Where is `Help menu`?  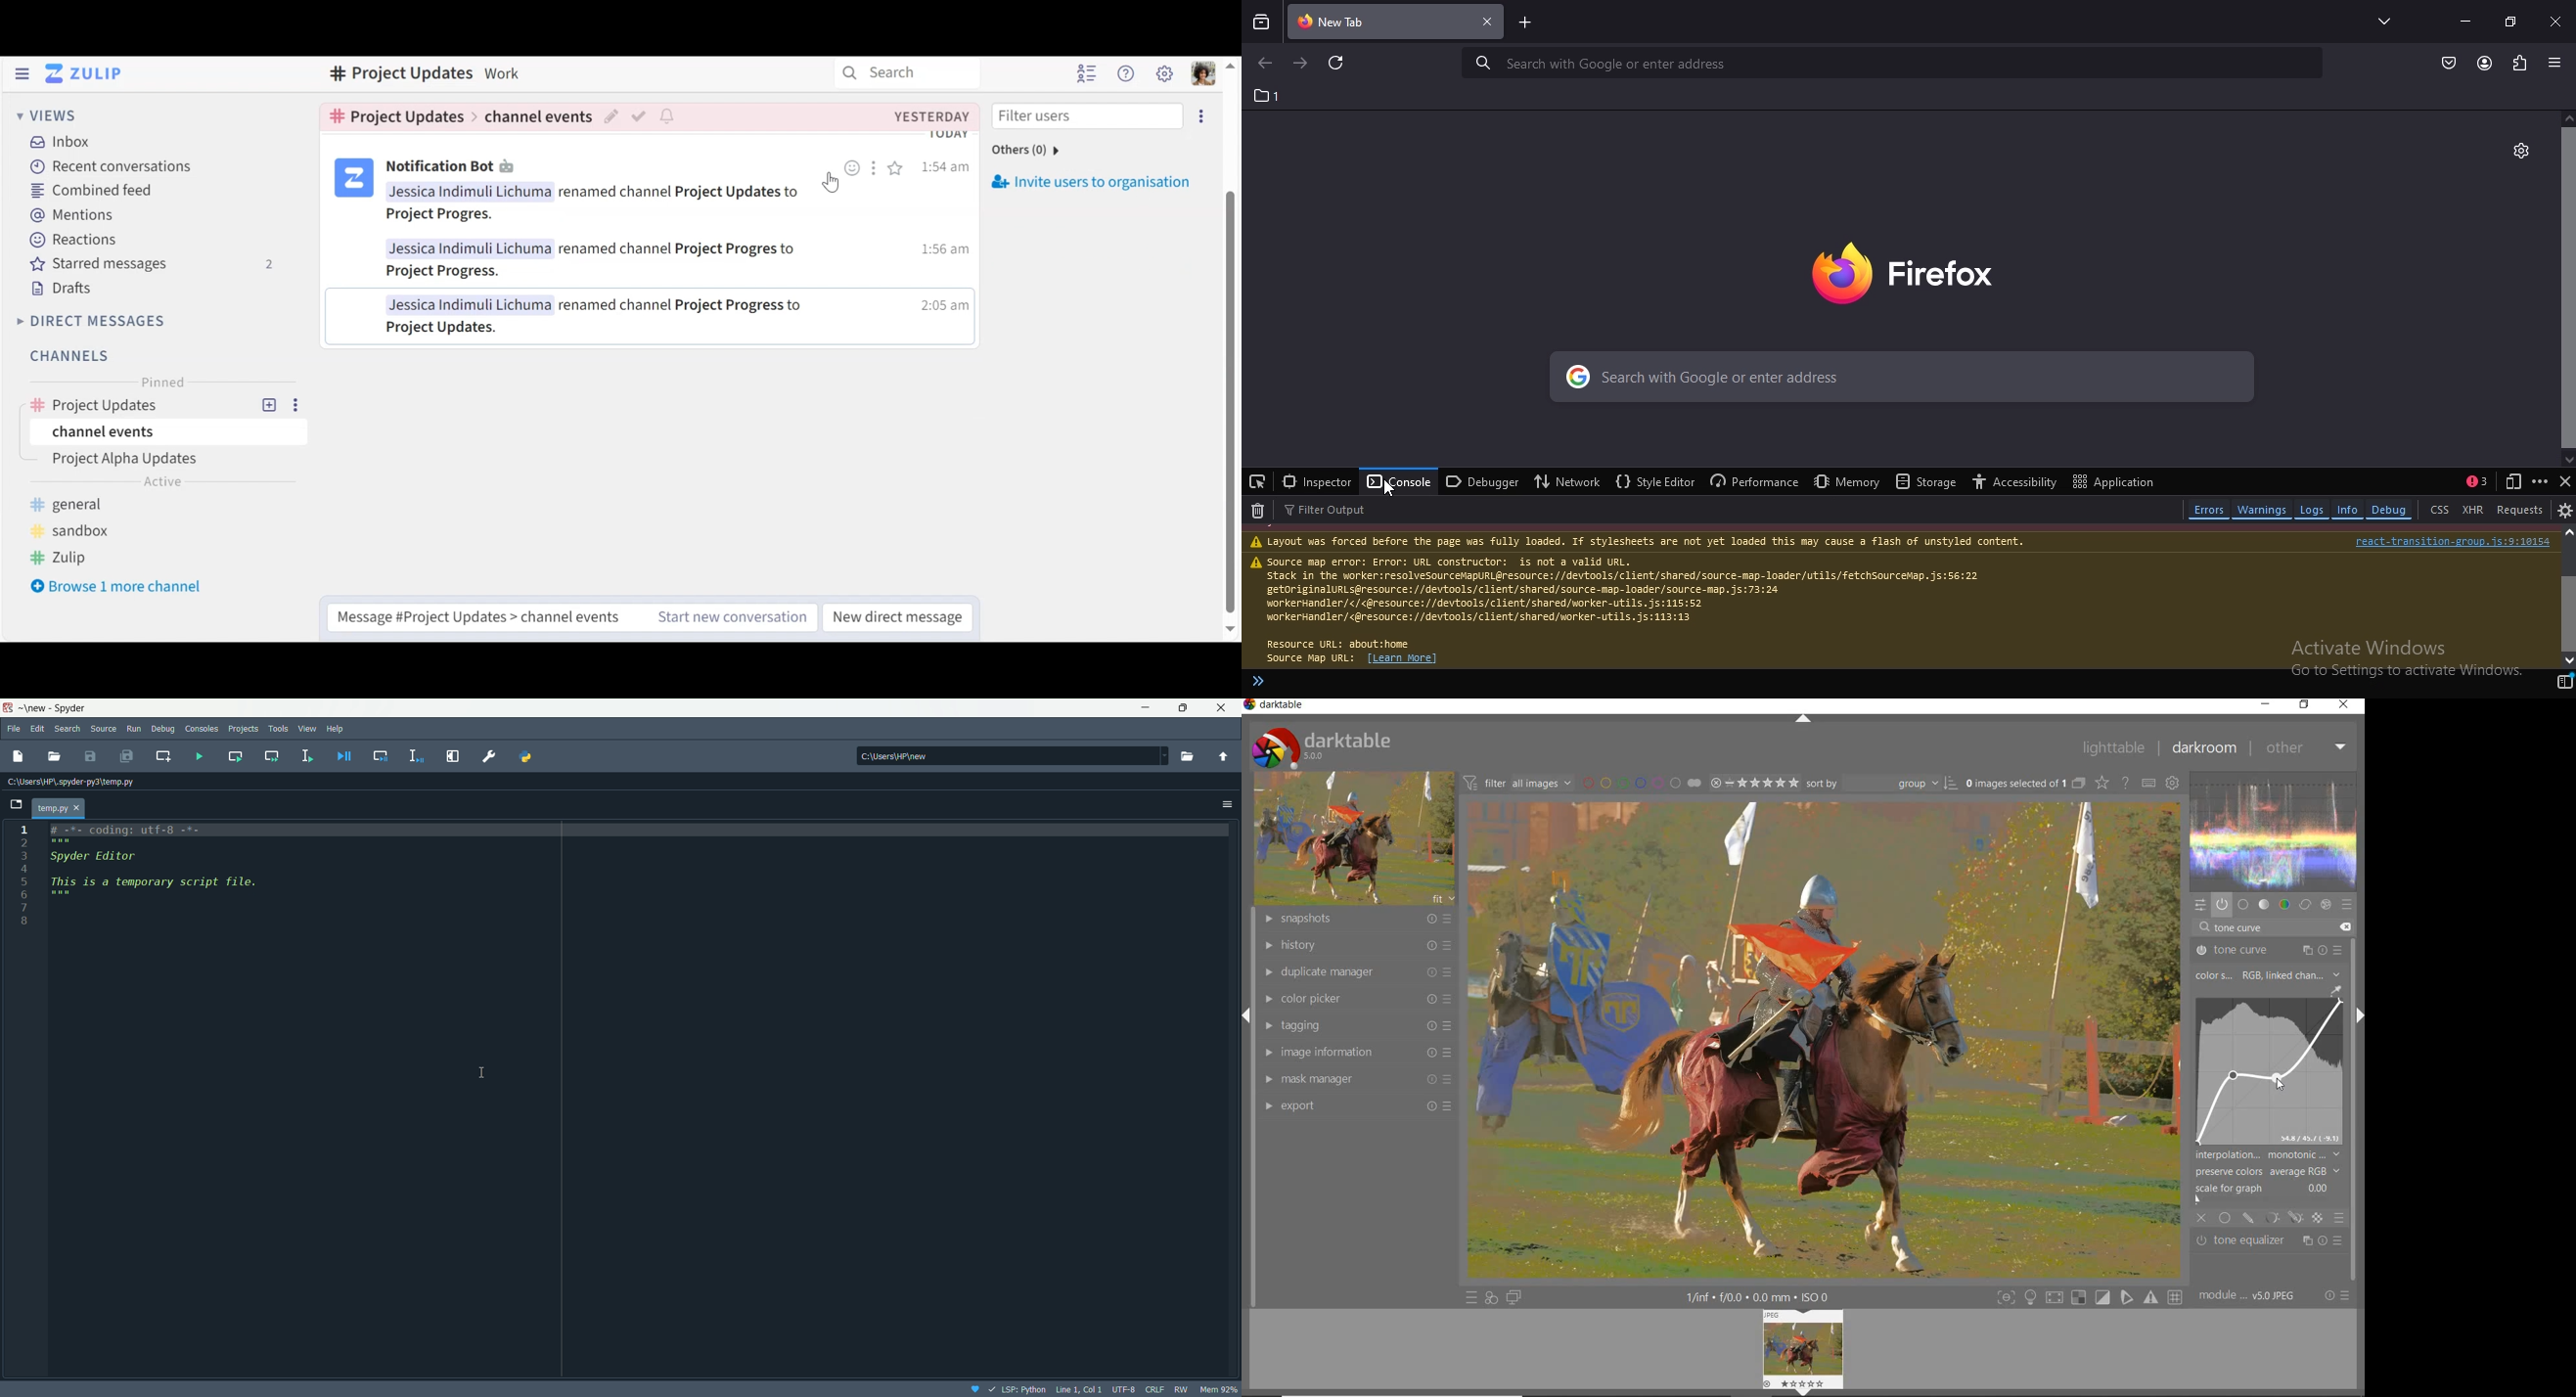
Help menu is located at coordinates (1128, 75).